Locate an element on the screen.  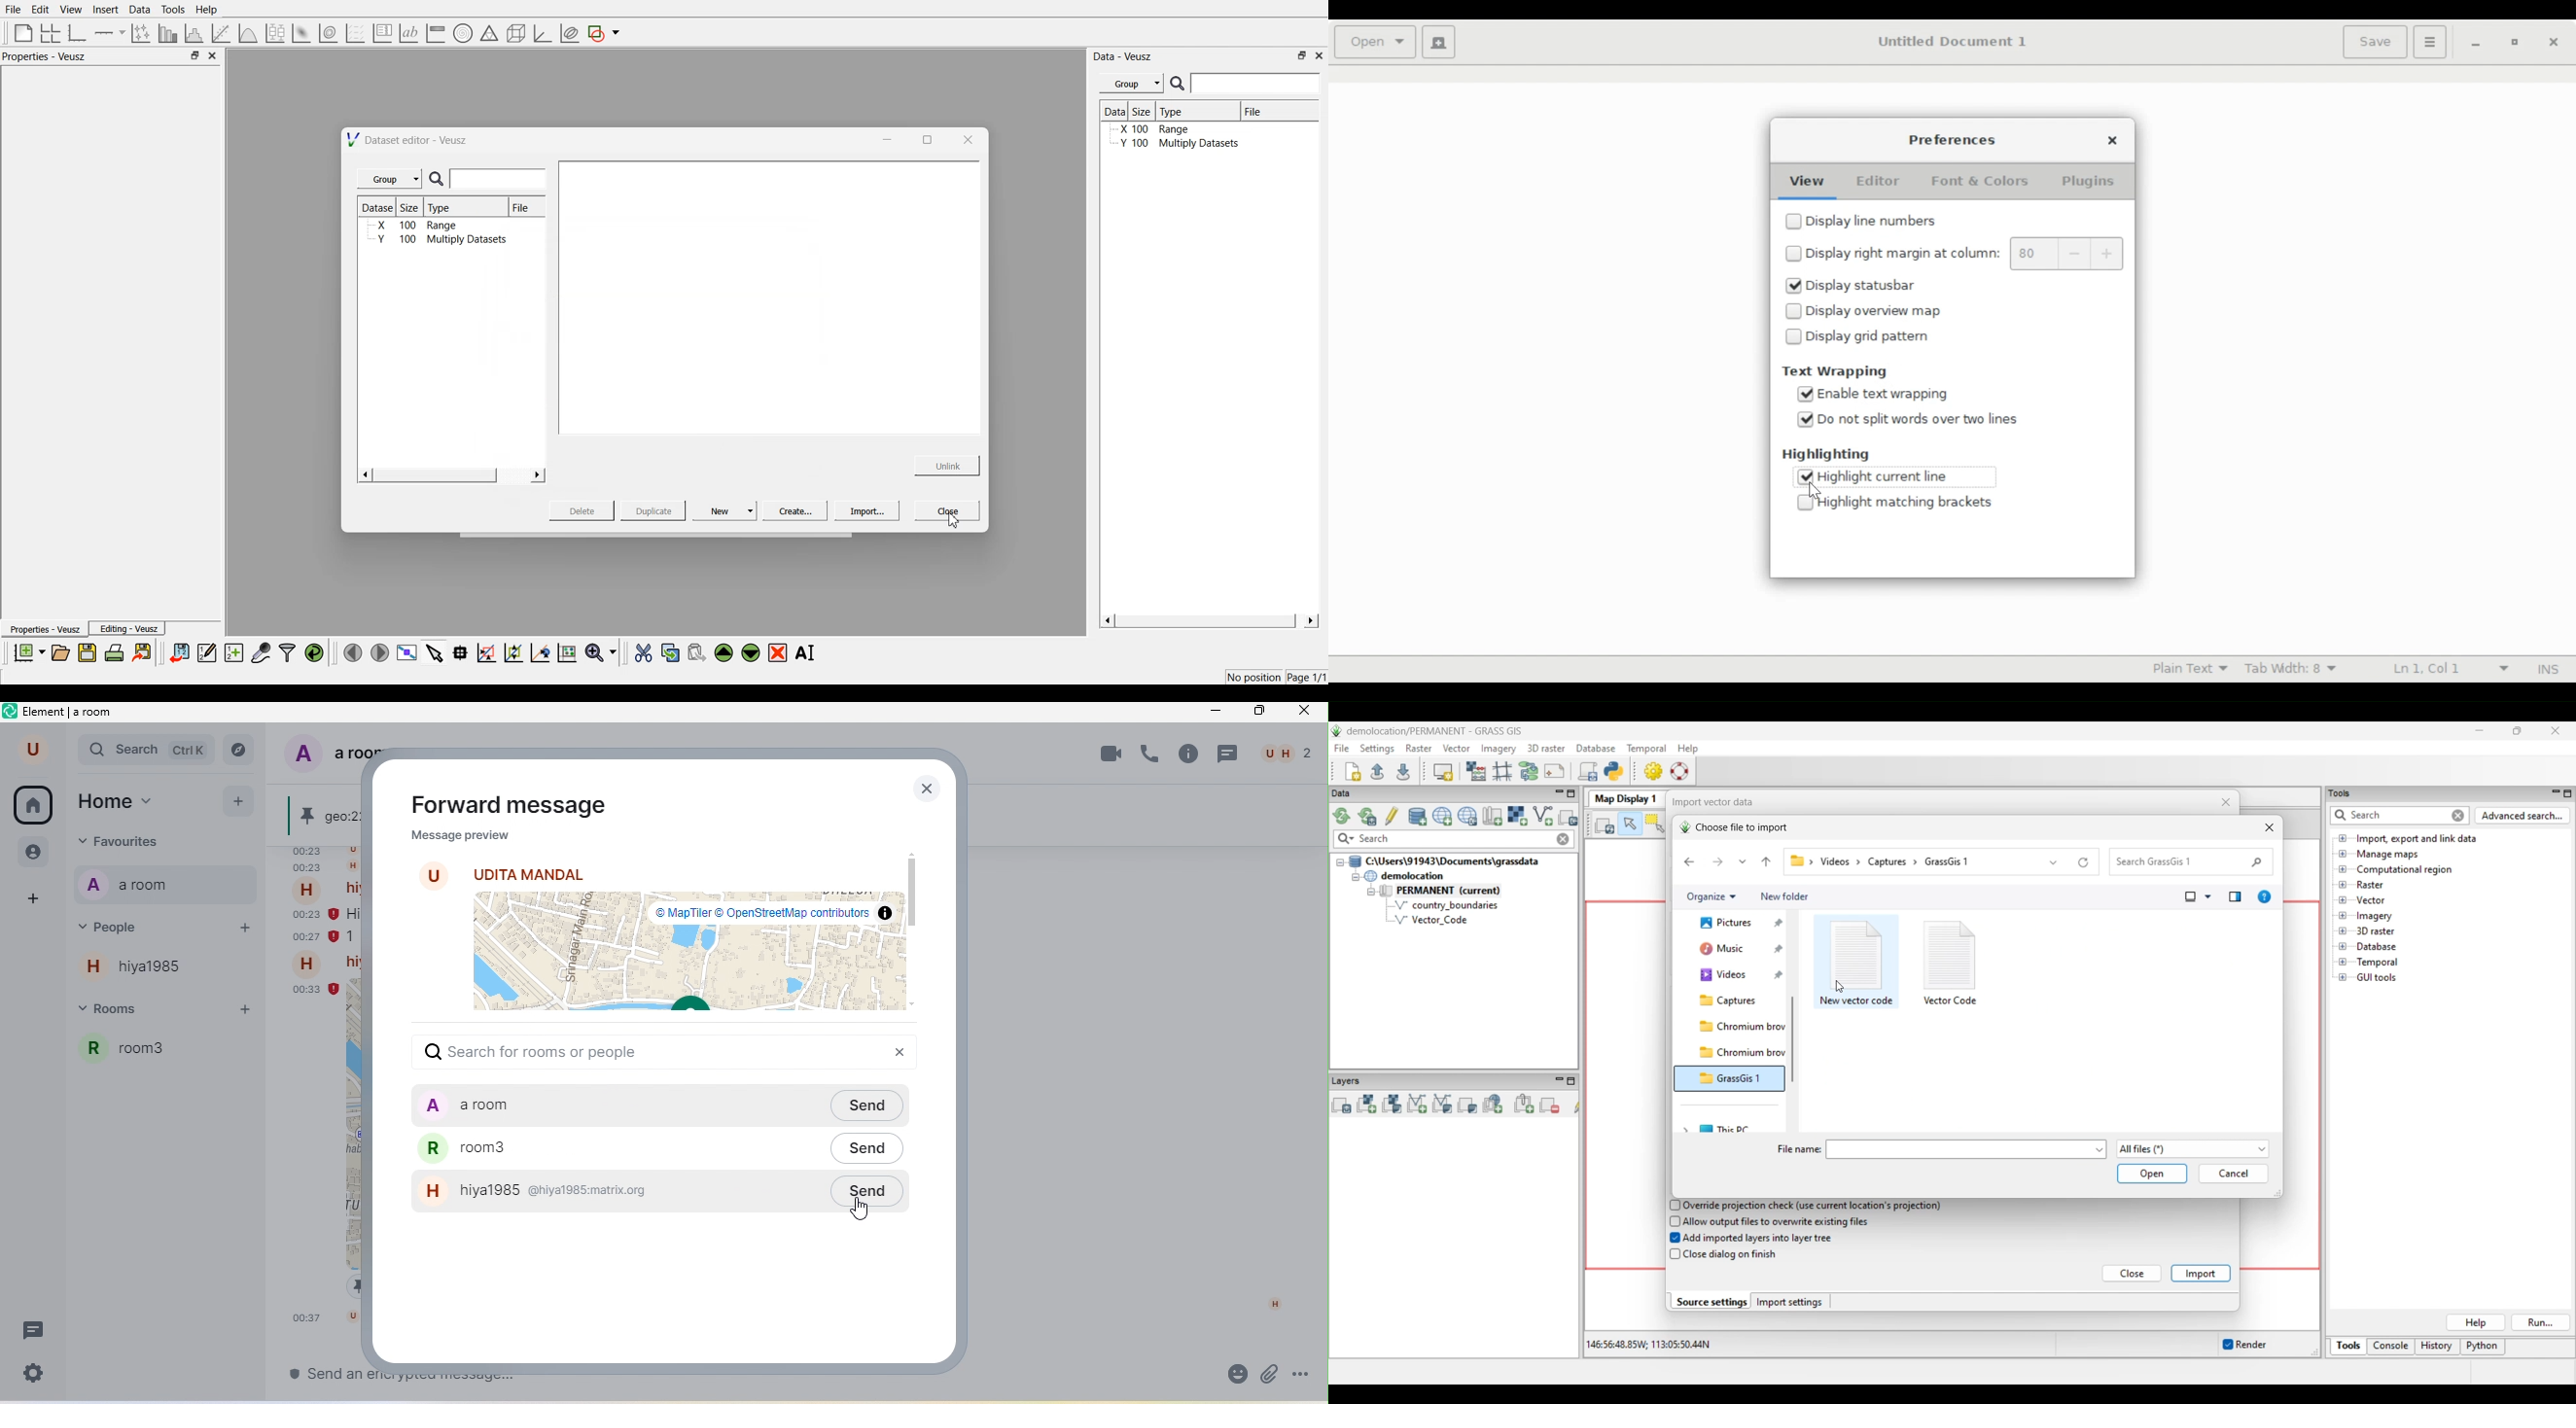
Group | is located at coordinates (392, 179).